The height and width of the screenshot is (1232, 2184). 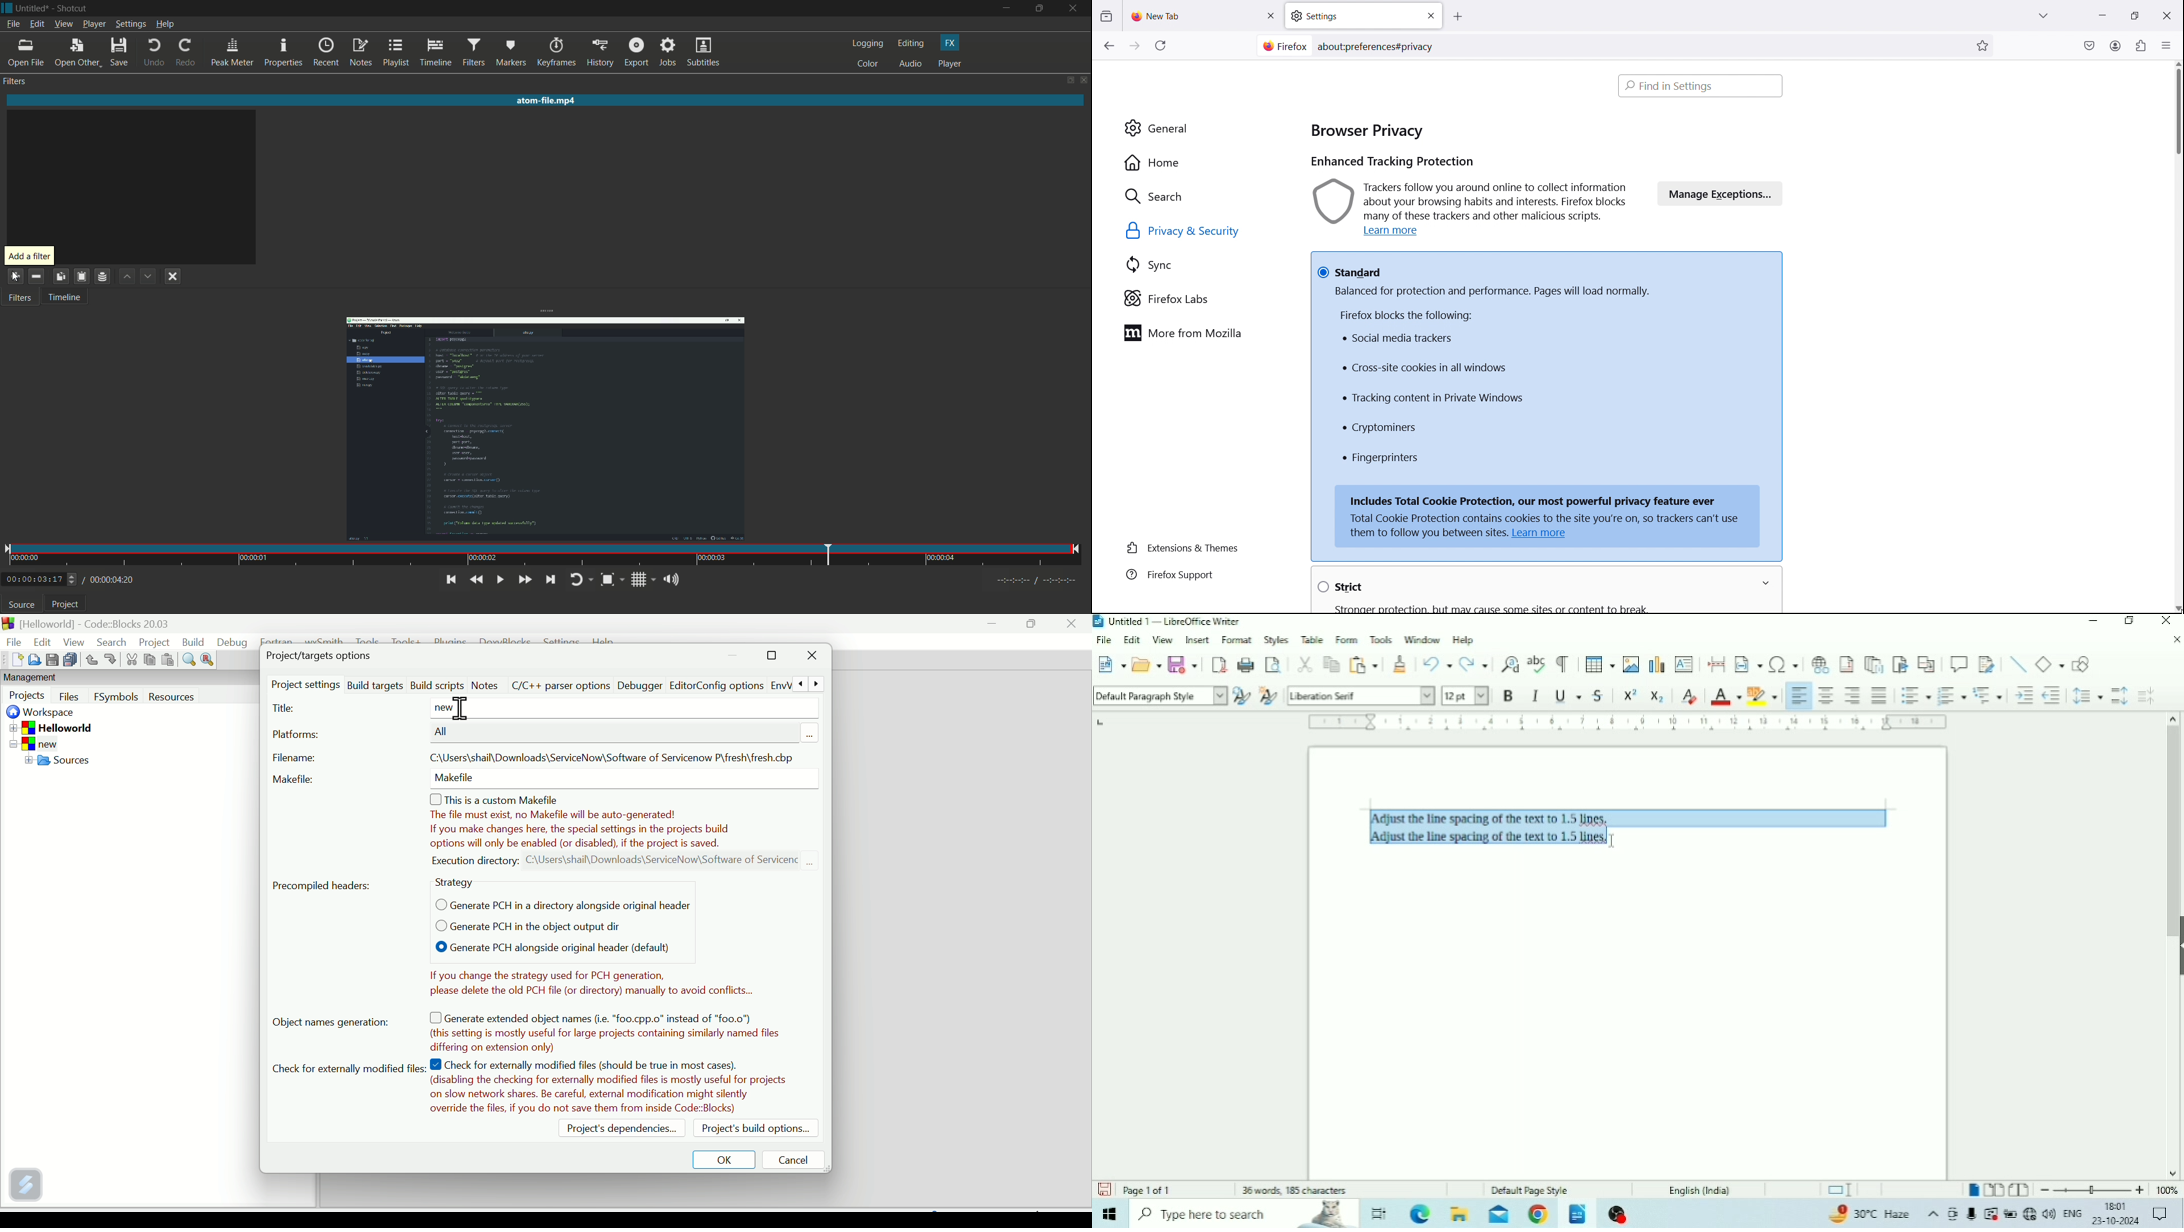 I want to click on Meet Now, so click(x=1954, y=1214).